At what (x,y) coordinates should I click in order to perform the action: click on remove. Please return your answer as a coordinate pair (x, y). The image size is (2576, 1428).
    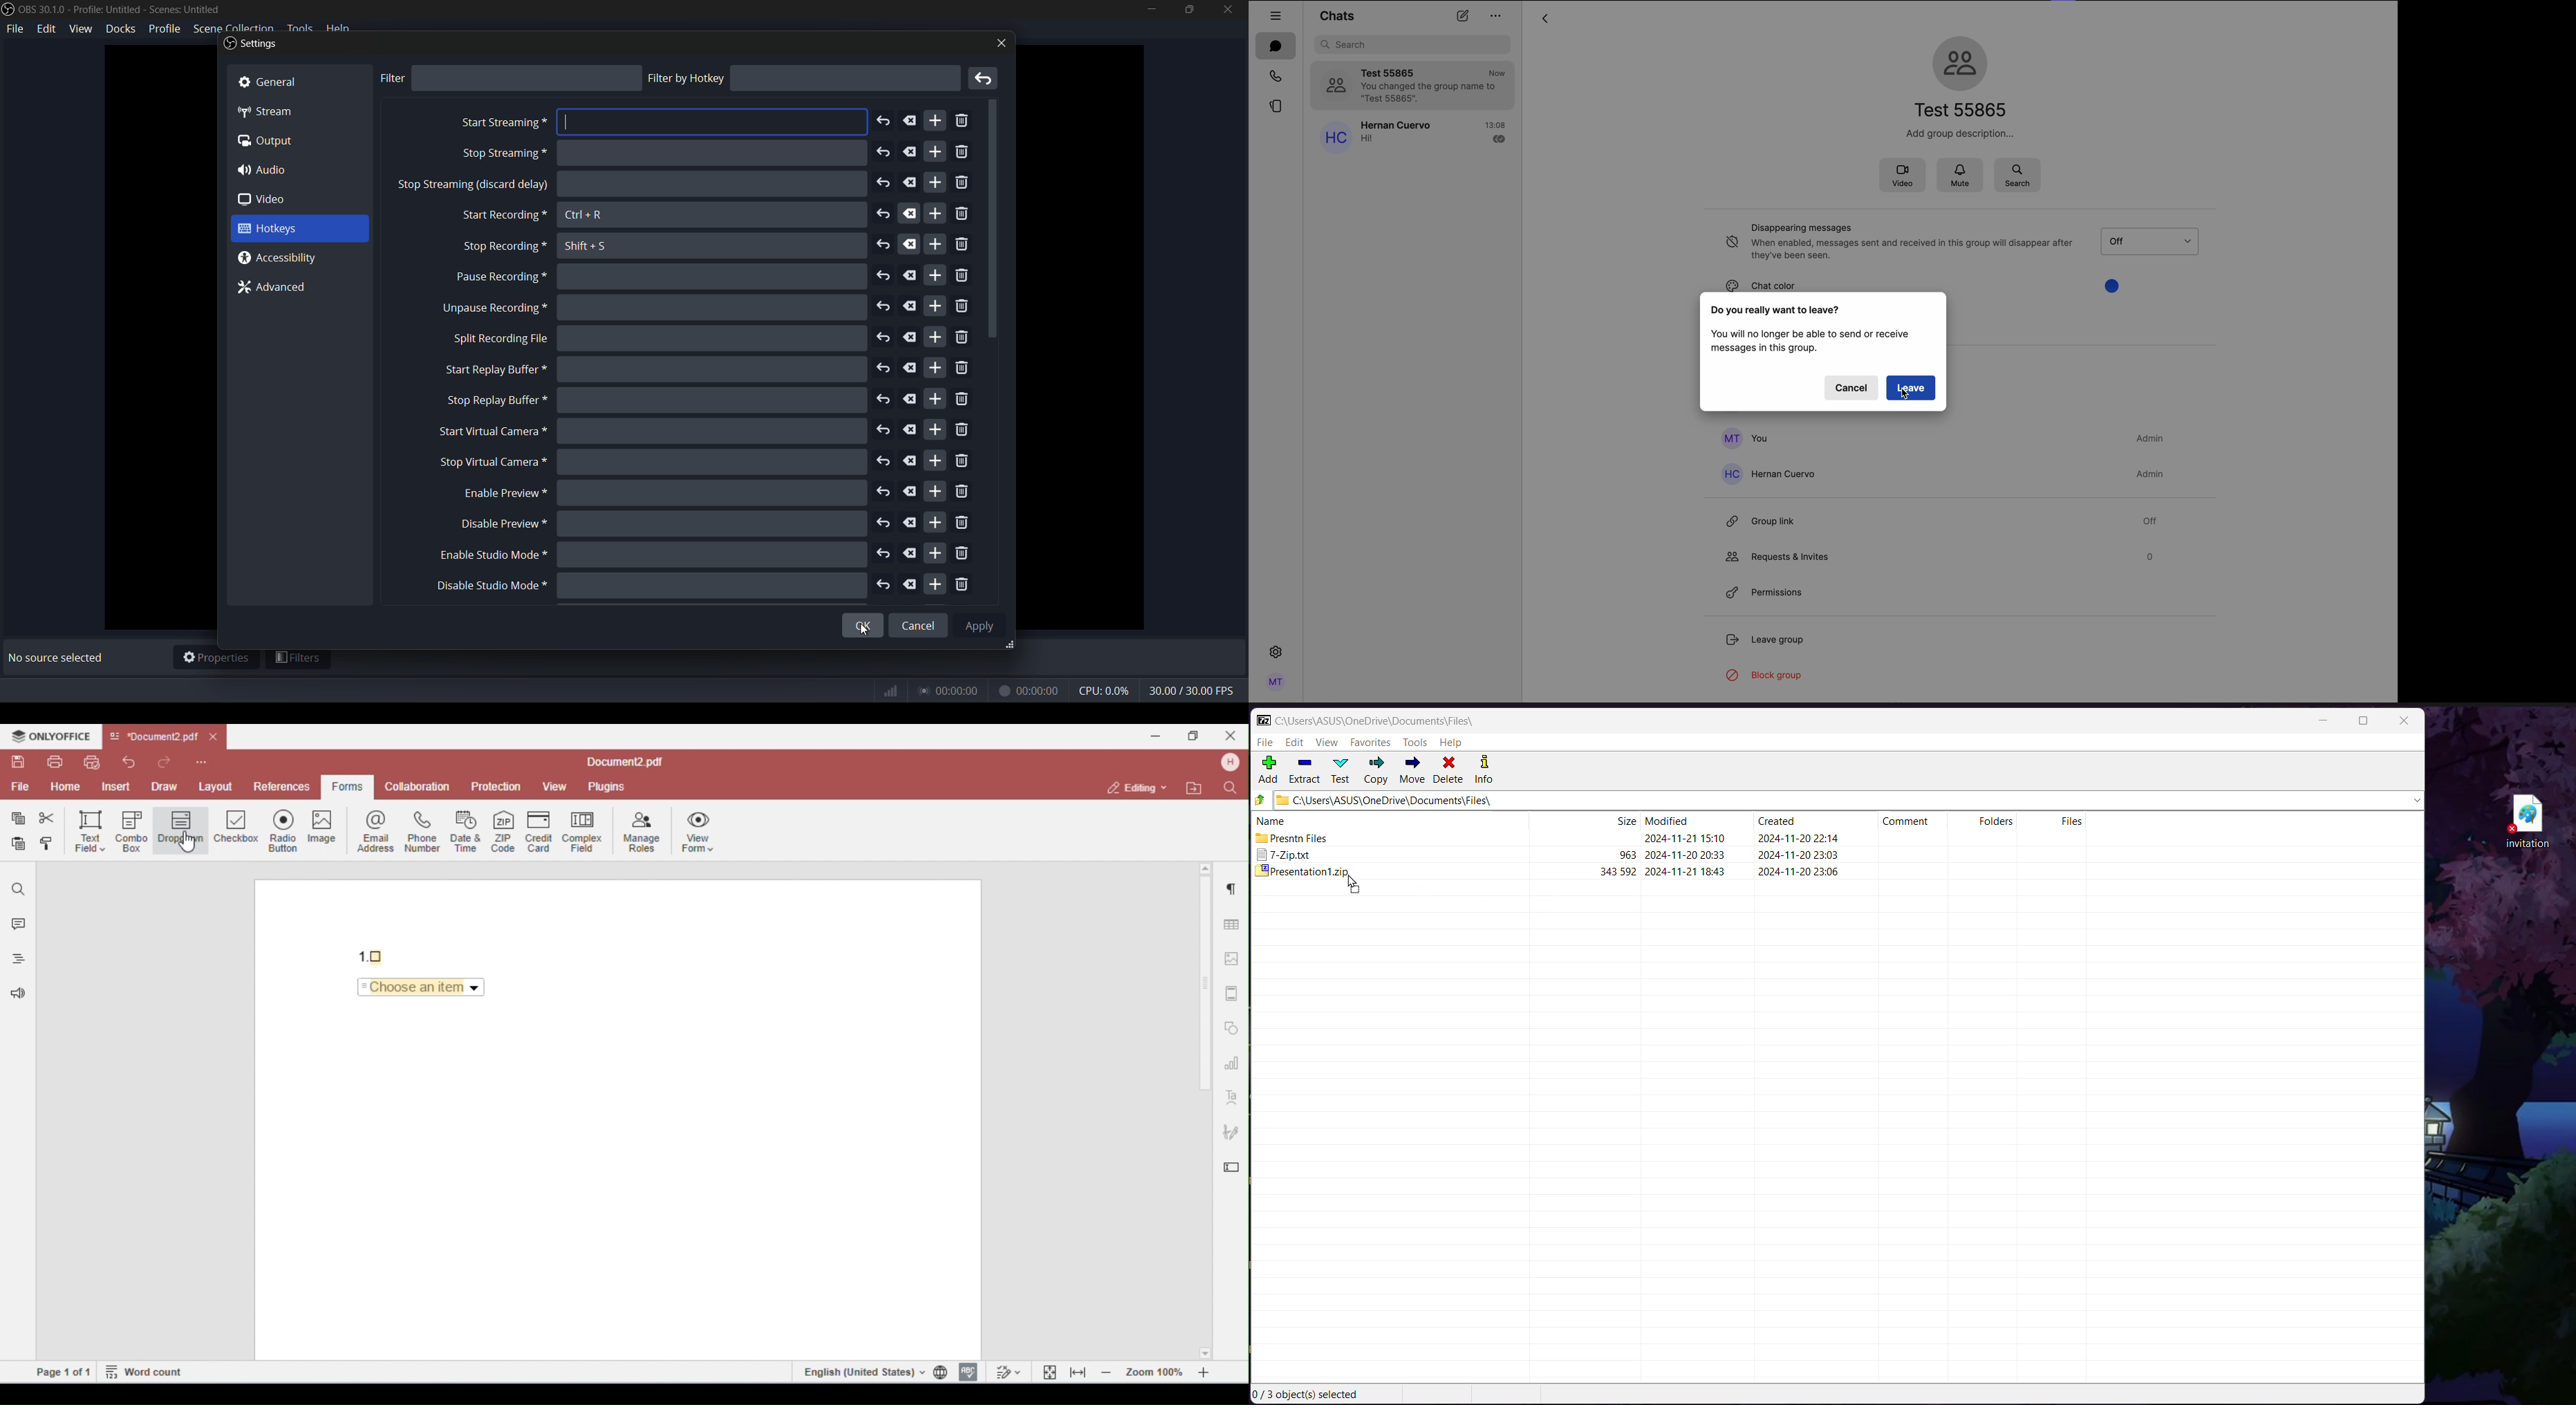
    Looking at the image, I should click on (985, 79).